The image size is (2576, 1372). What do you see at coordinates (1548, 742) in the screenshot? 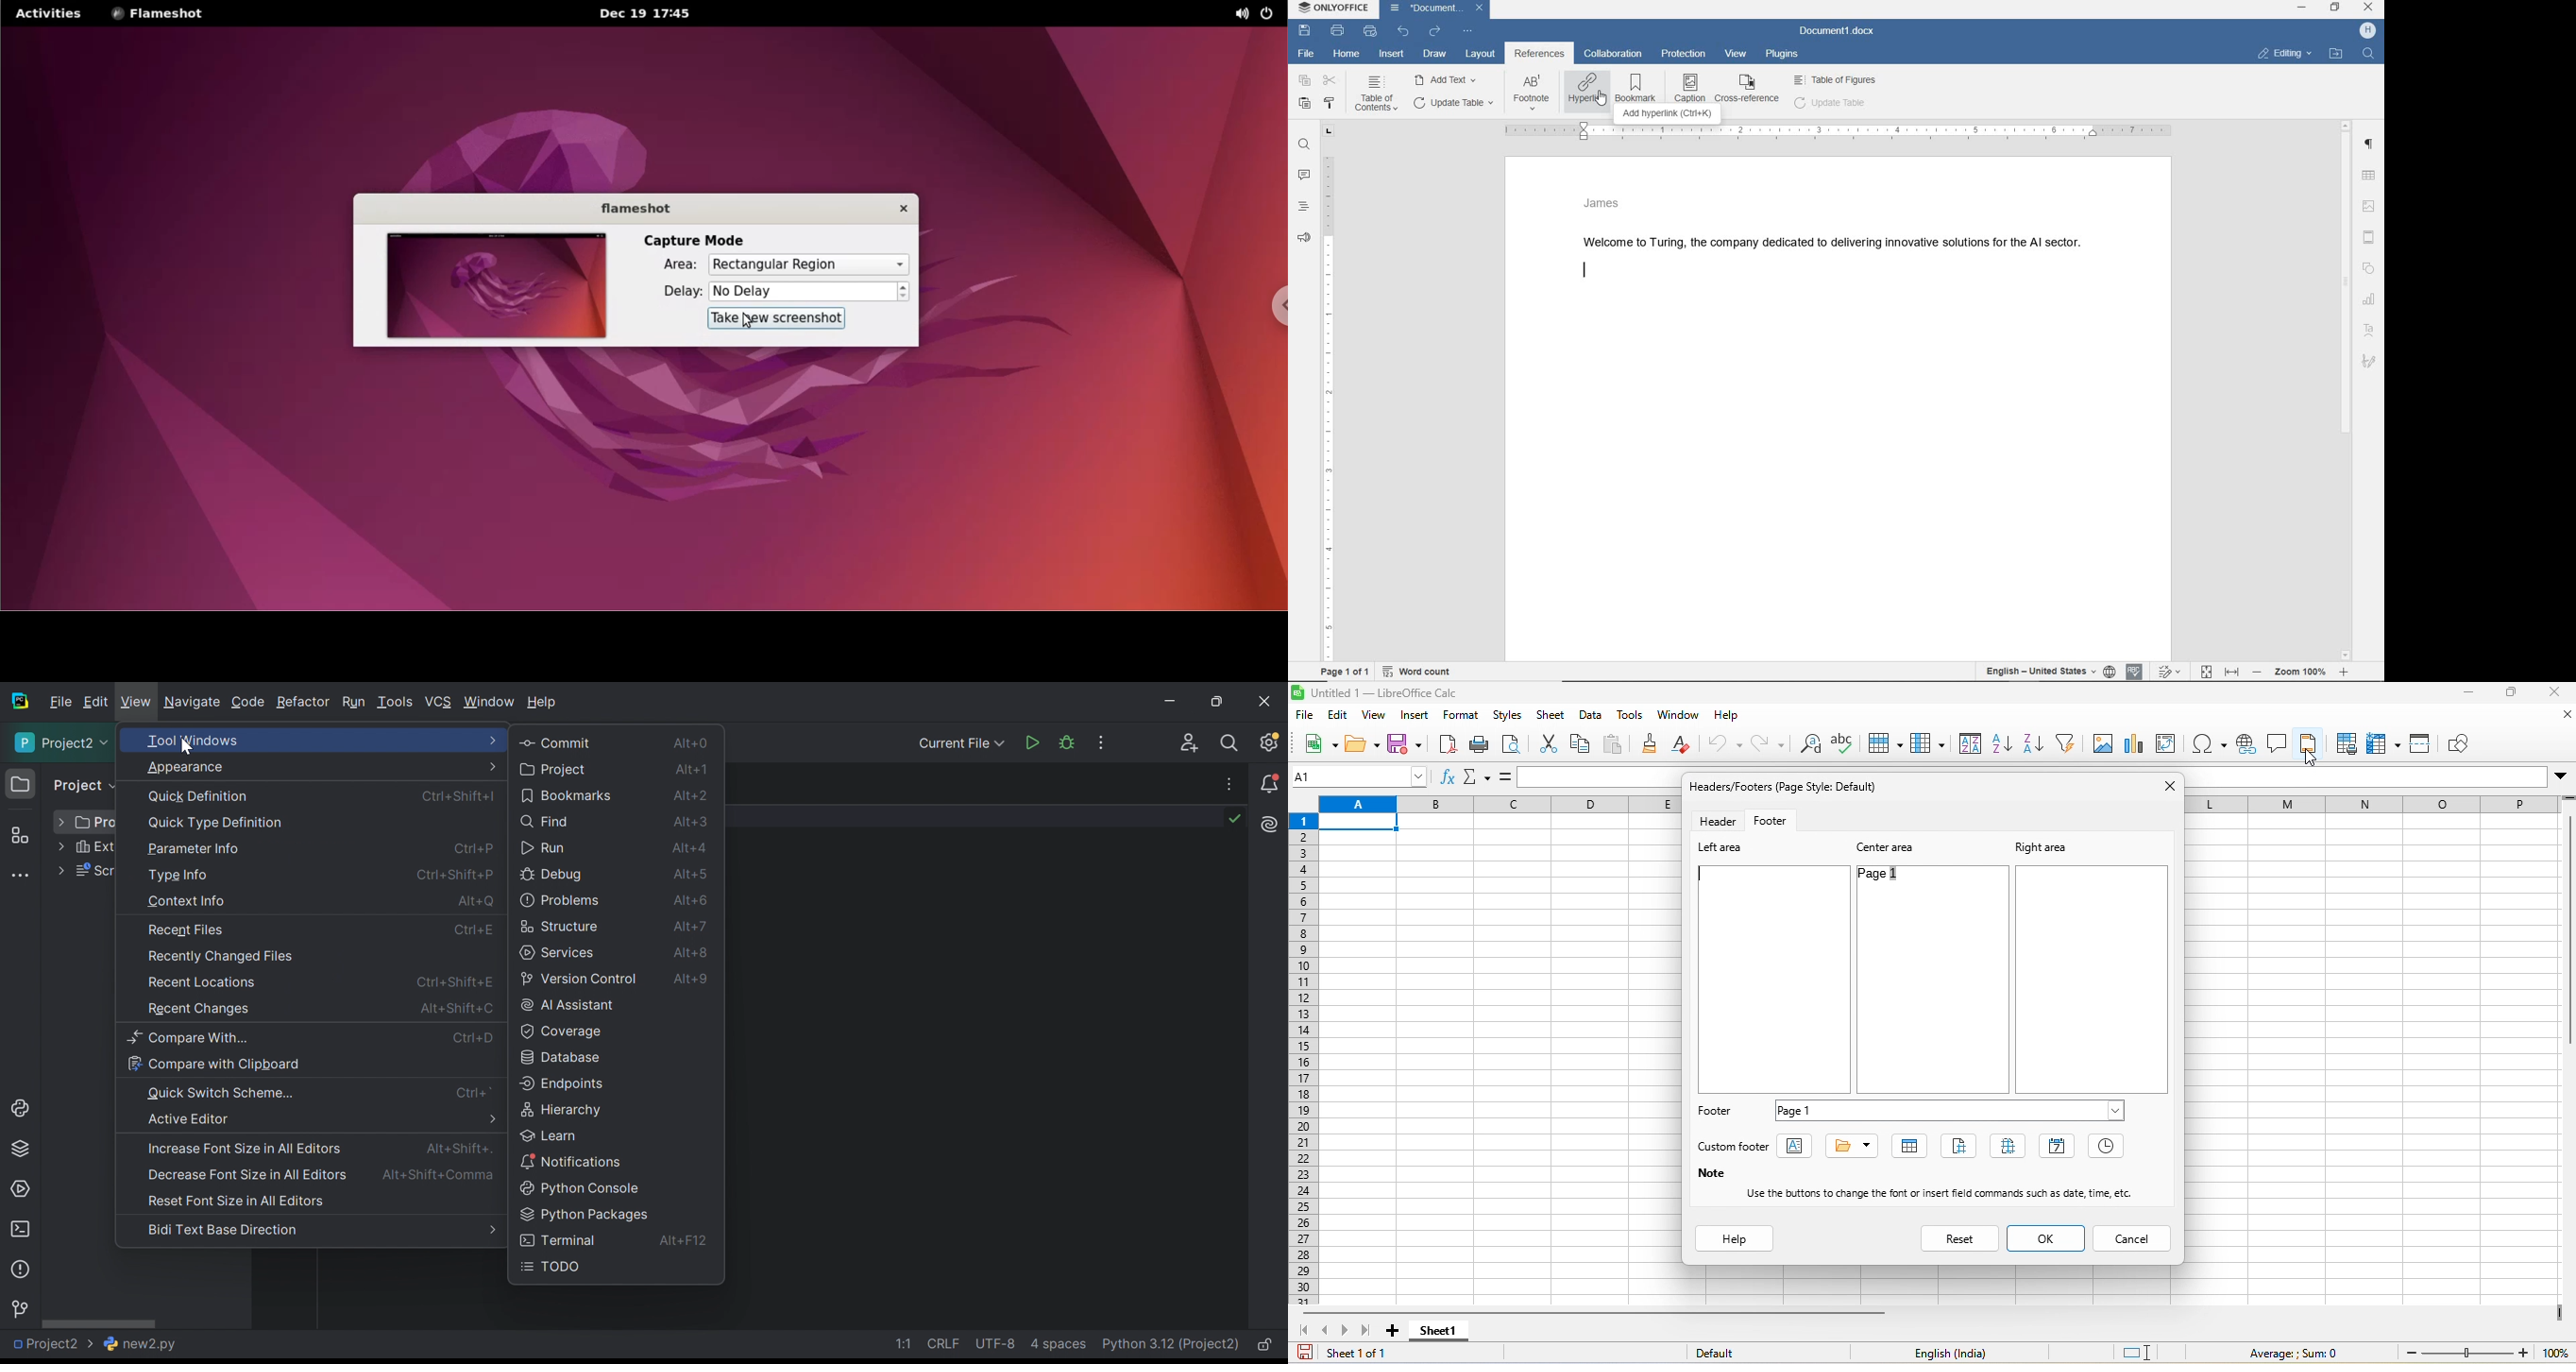
I see `cut` at bounding box center [1548, 742].